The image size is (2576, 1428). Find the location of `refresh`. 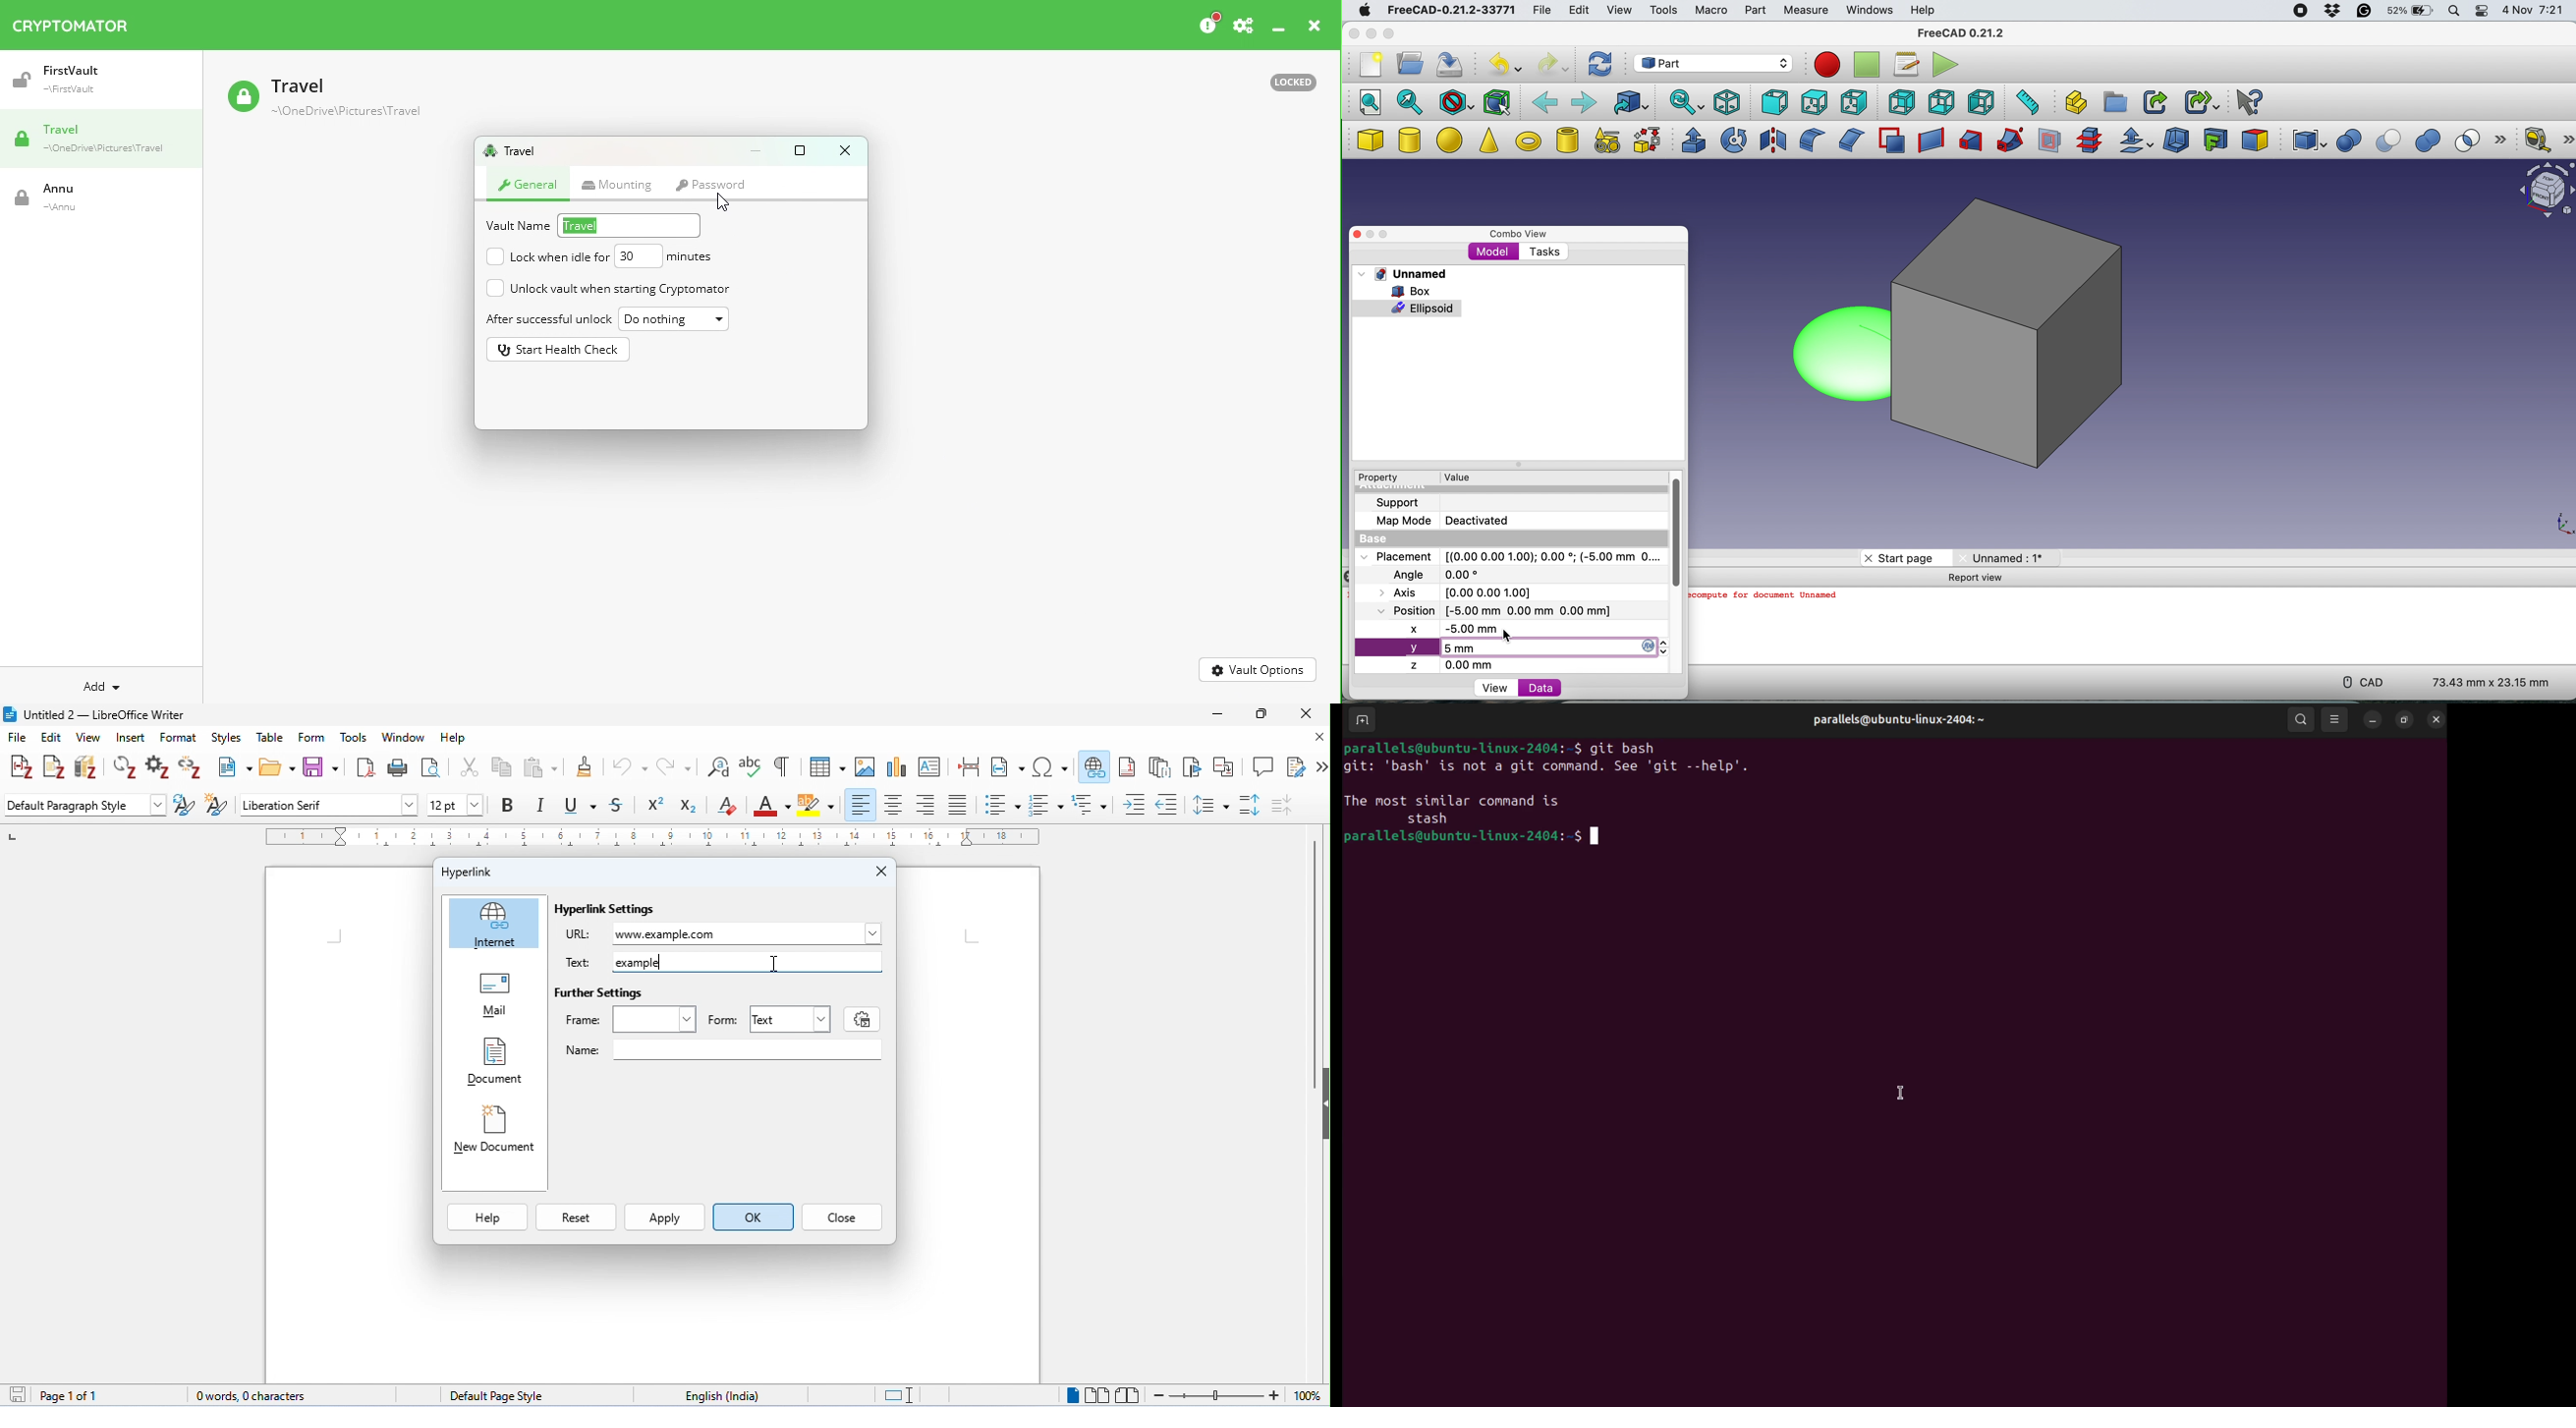

refresh is located at coordinates (1600, 65).